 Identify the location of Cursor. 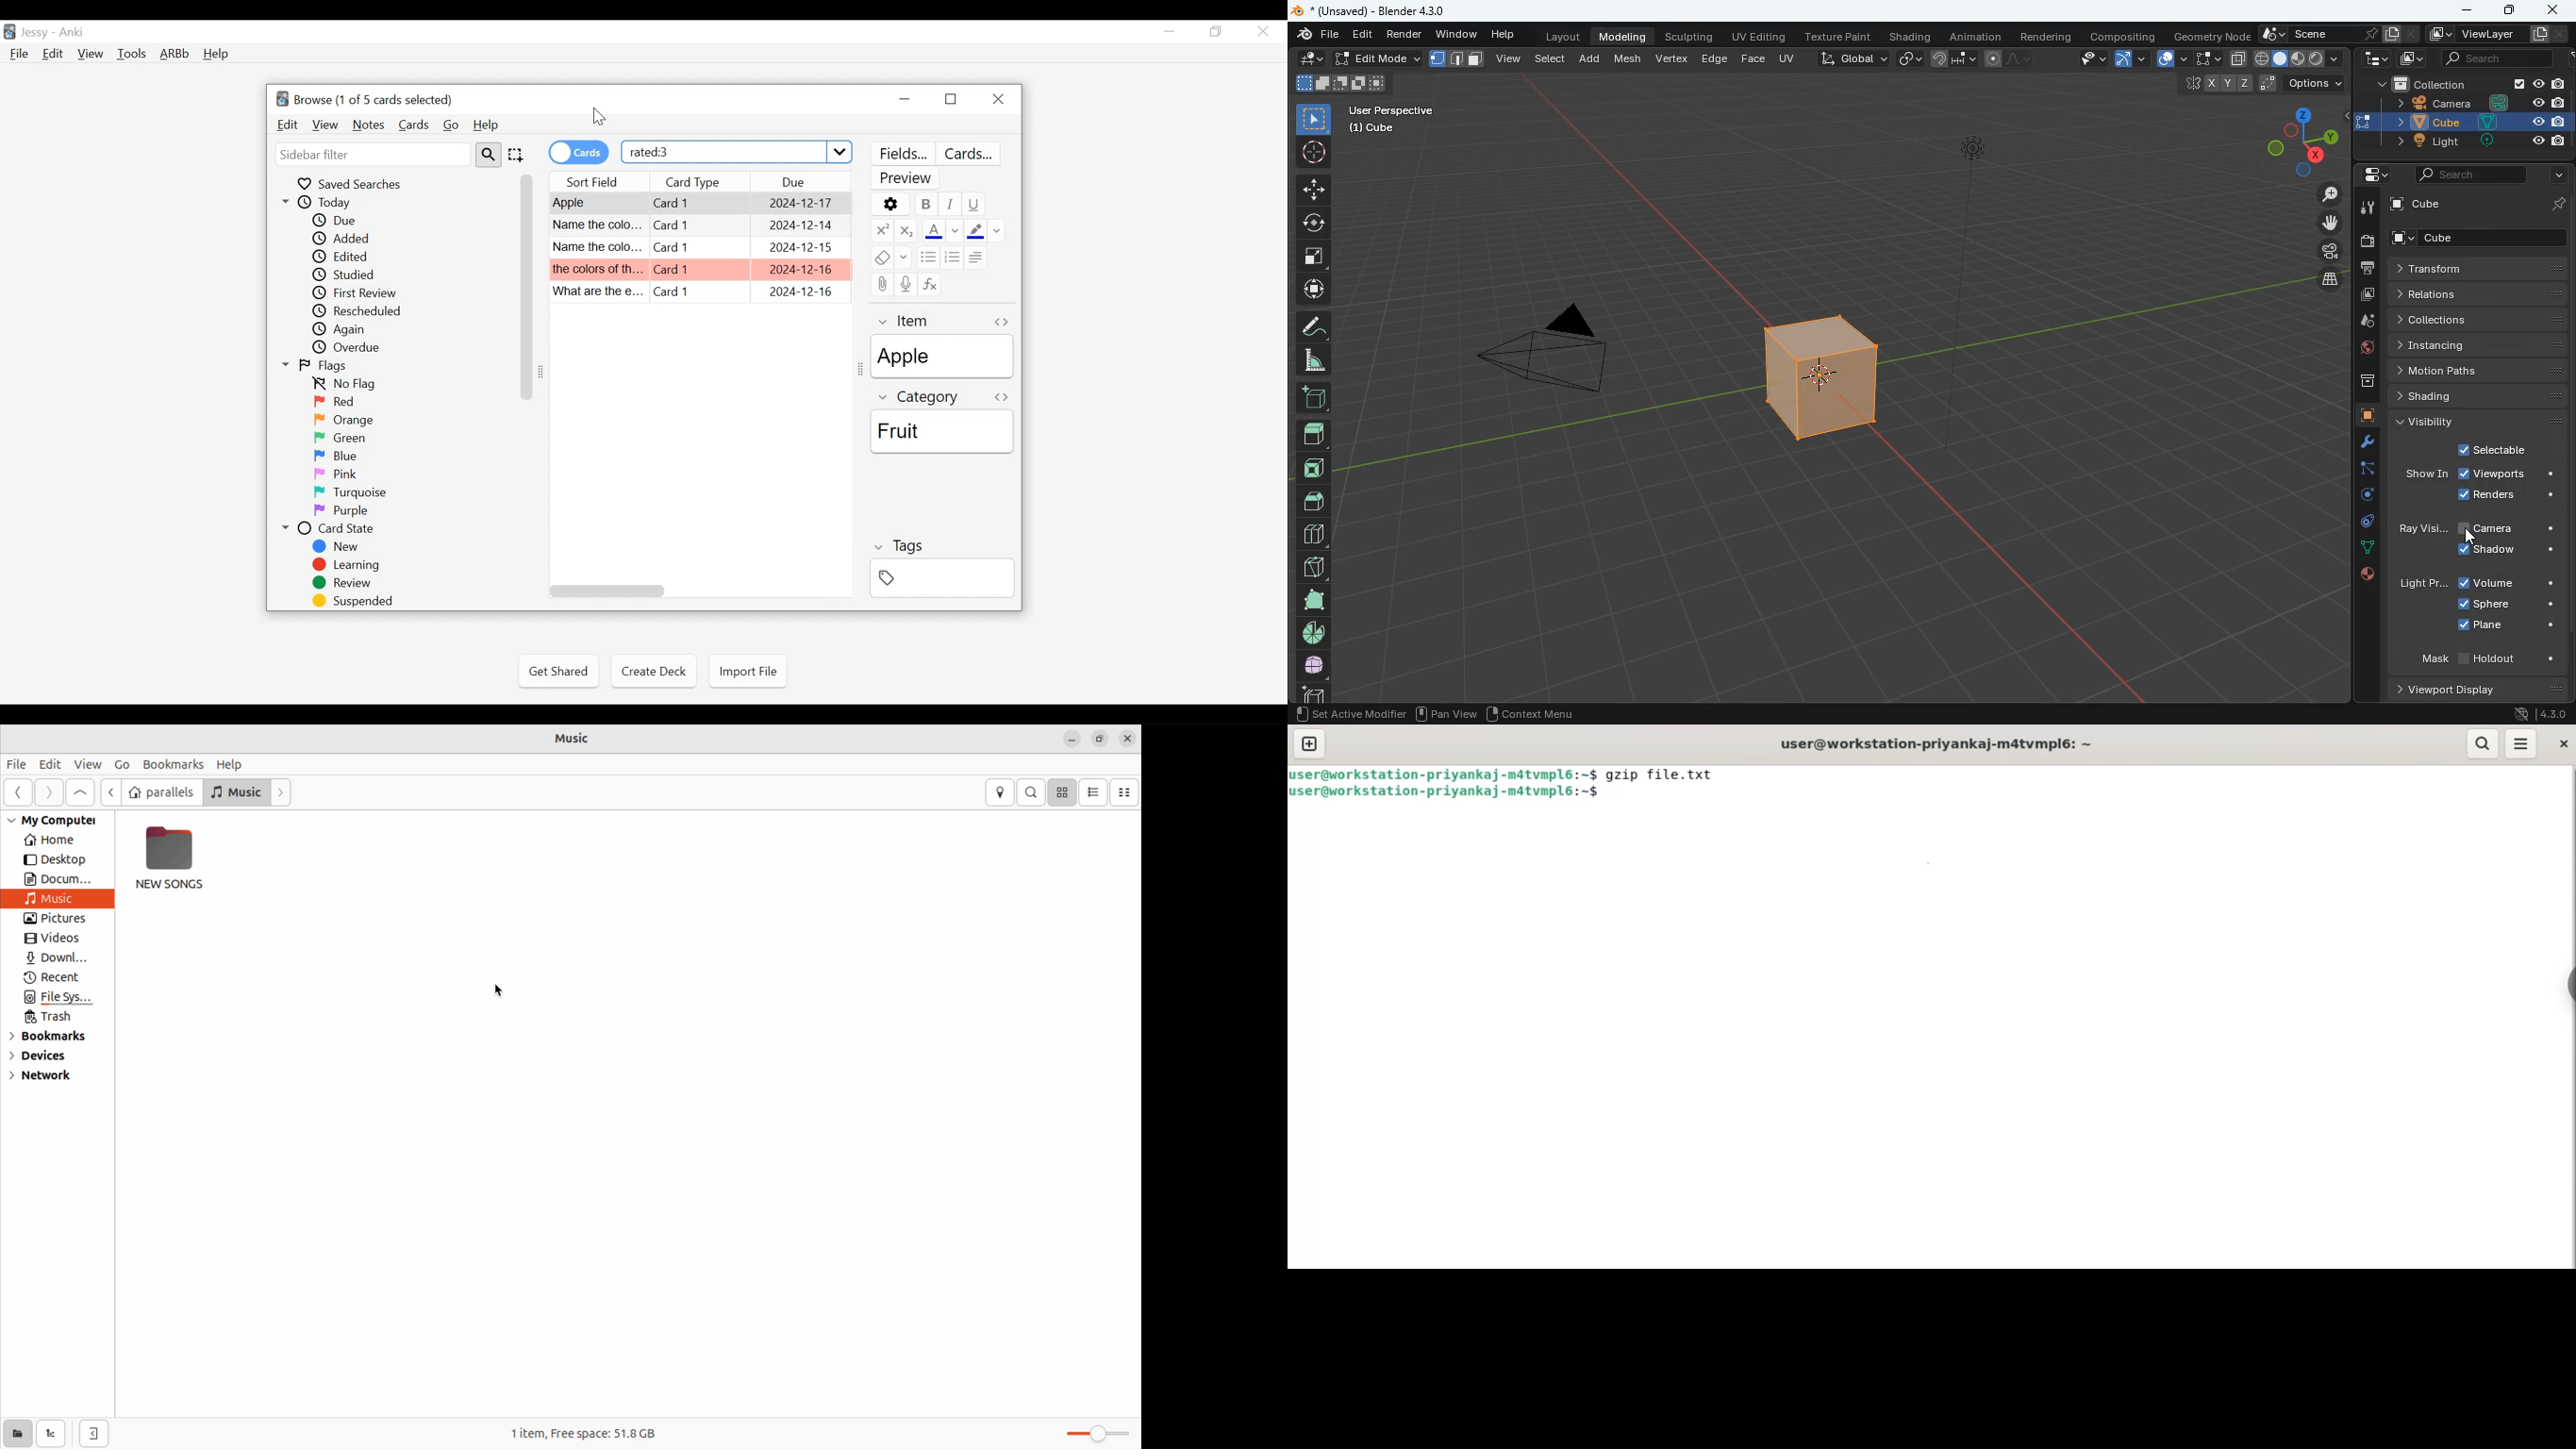
(599, 119).